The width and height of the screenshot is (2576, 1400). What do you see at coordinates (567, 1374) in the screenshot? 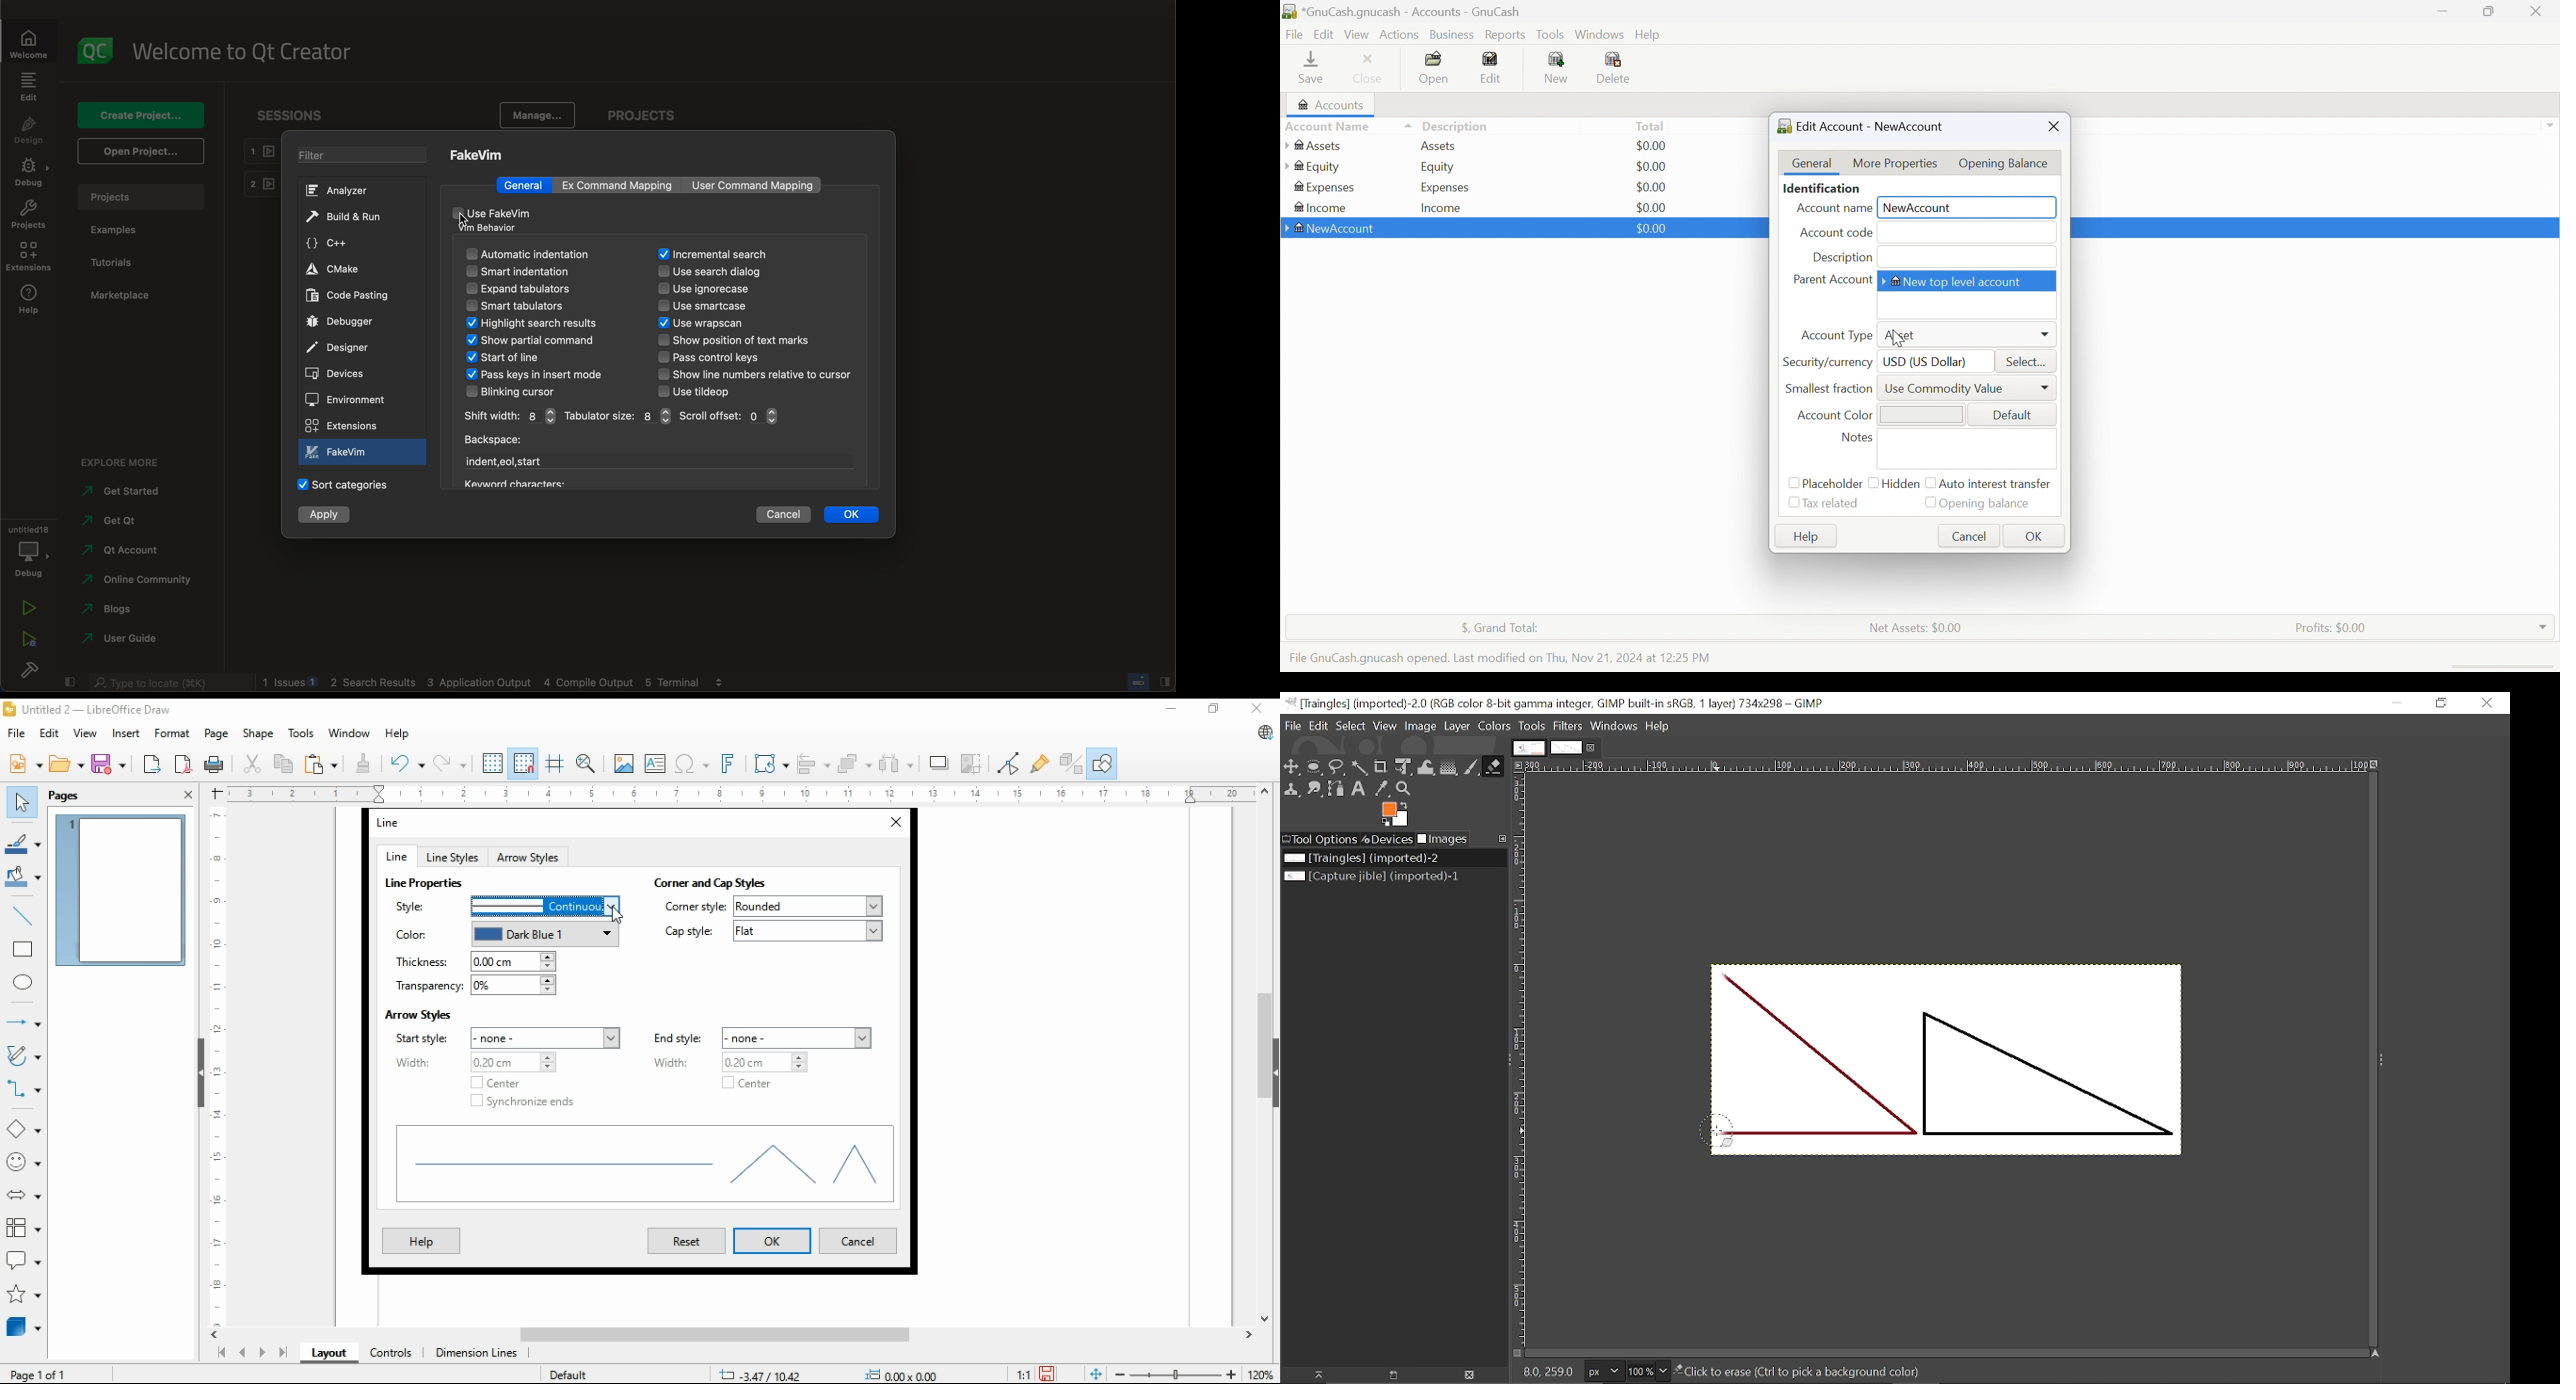
I see `default` at bounding box center [567, 1374].